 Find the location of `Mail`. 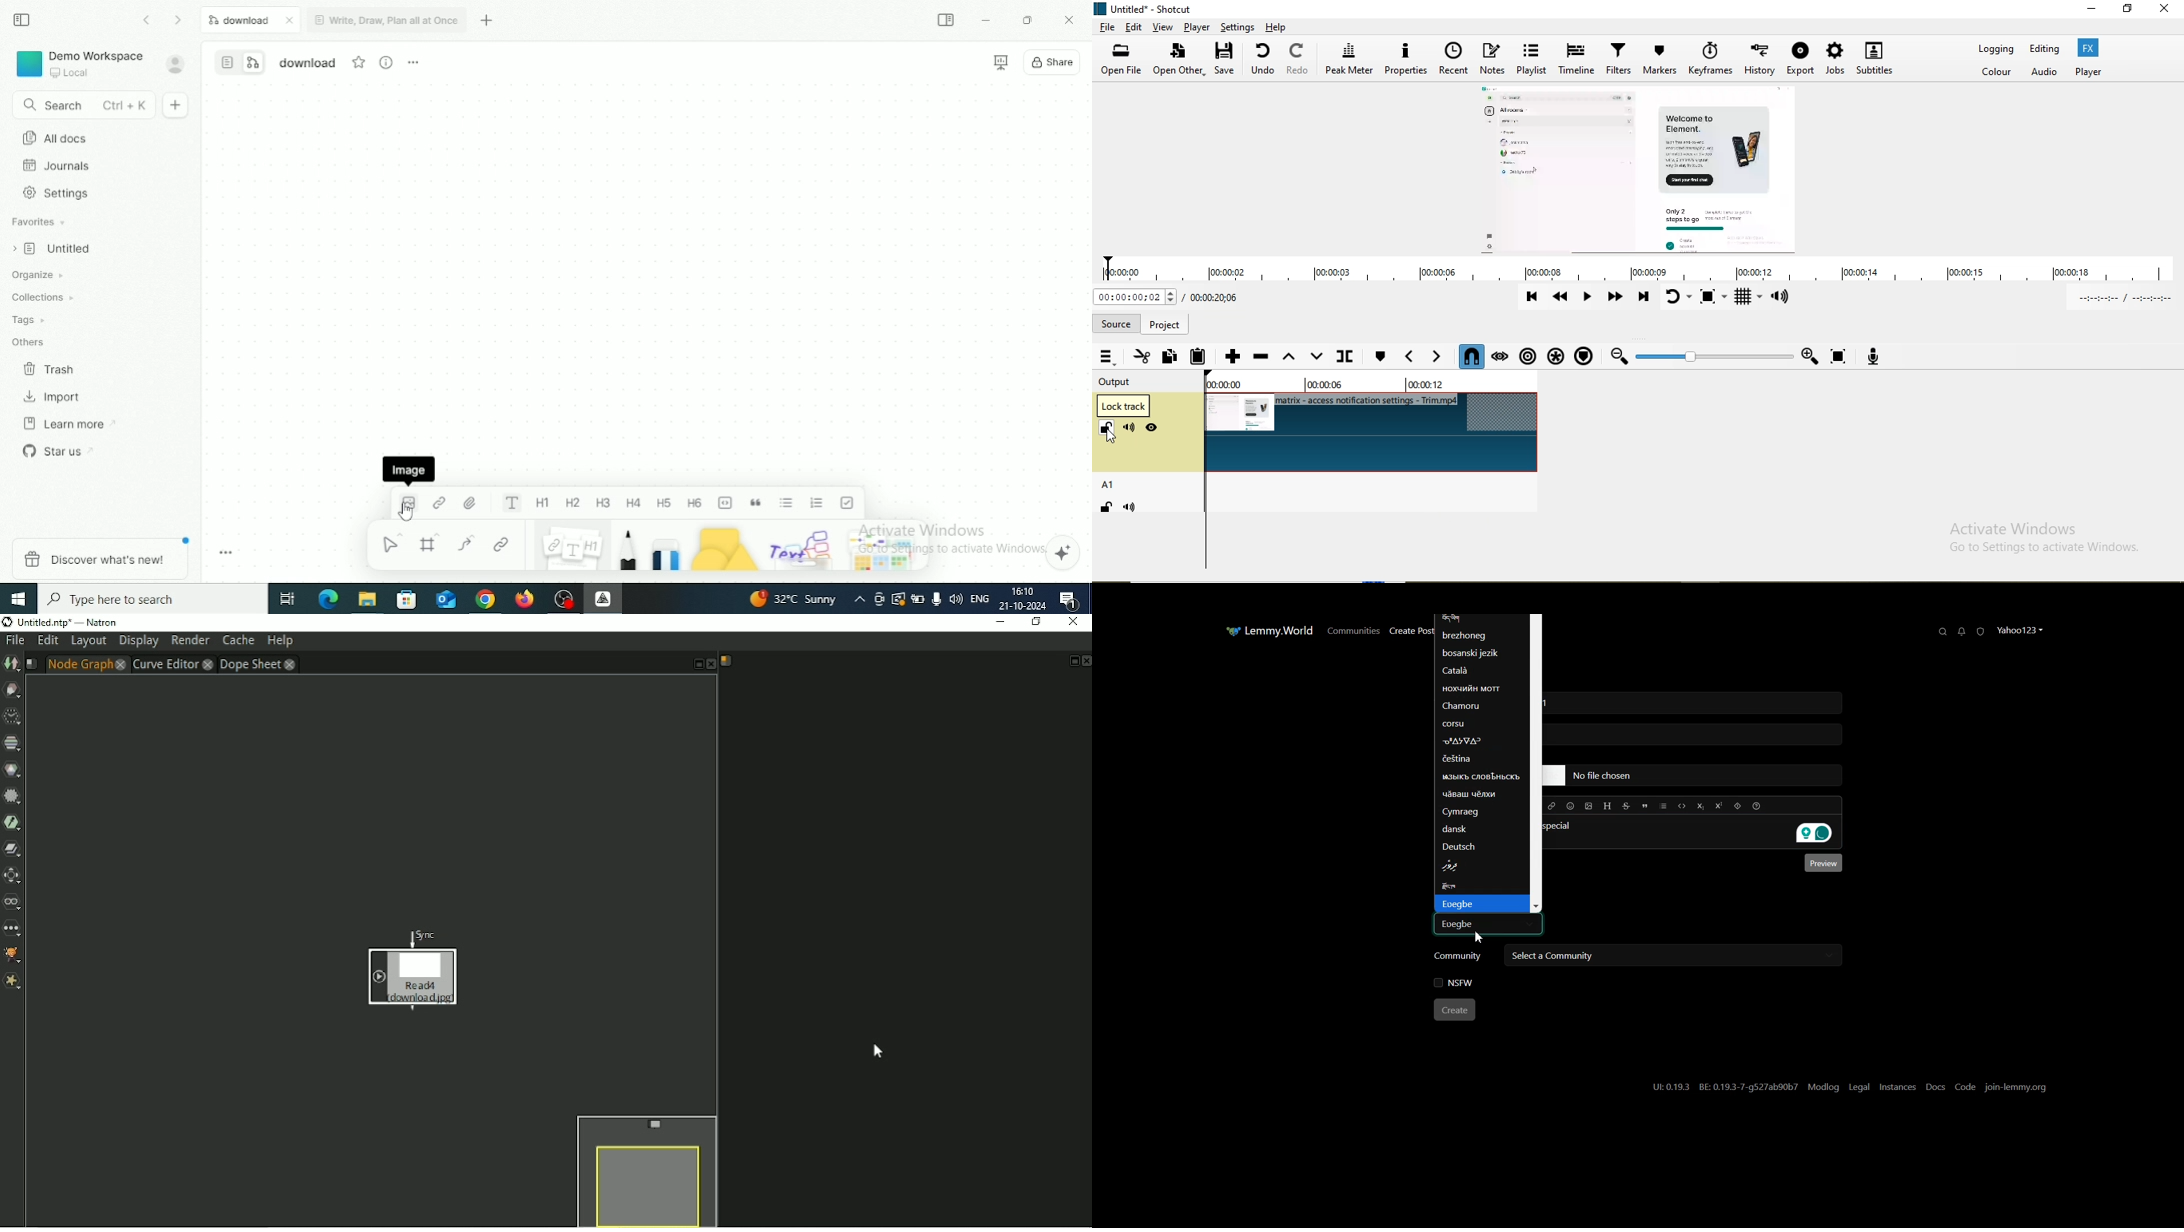

Mail is located at coordinates (444, 600).